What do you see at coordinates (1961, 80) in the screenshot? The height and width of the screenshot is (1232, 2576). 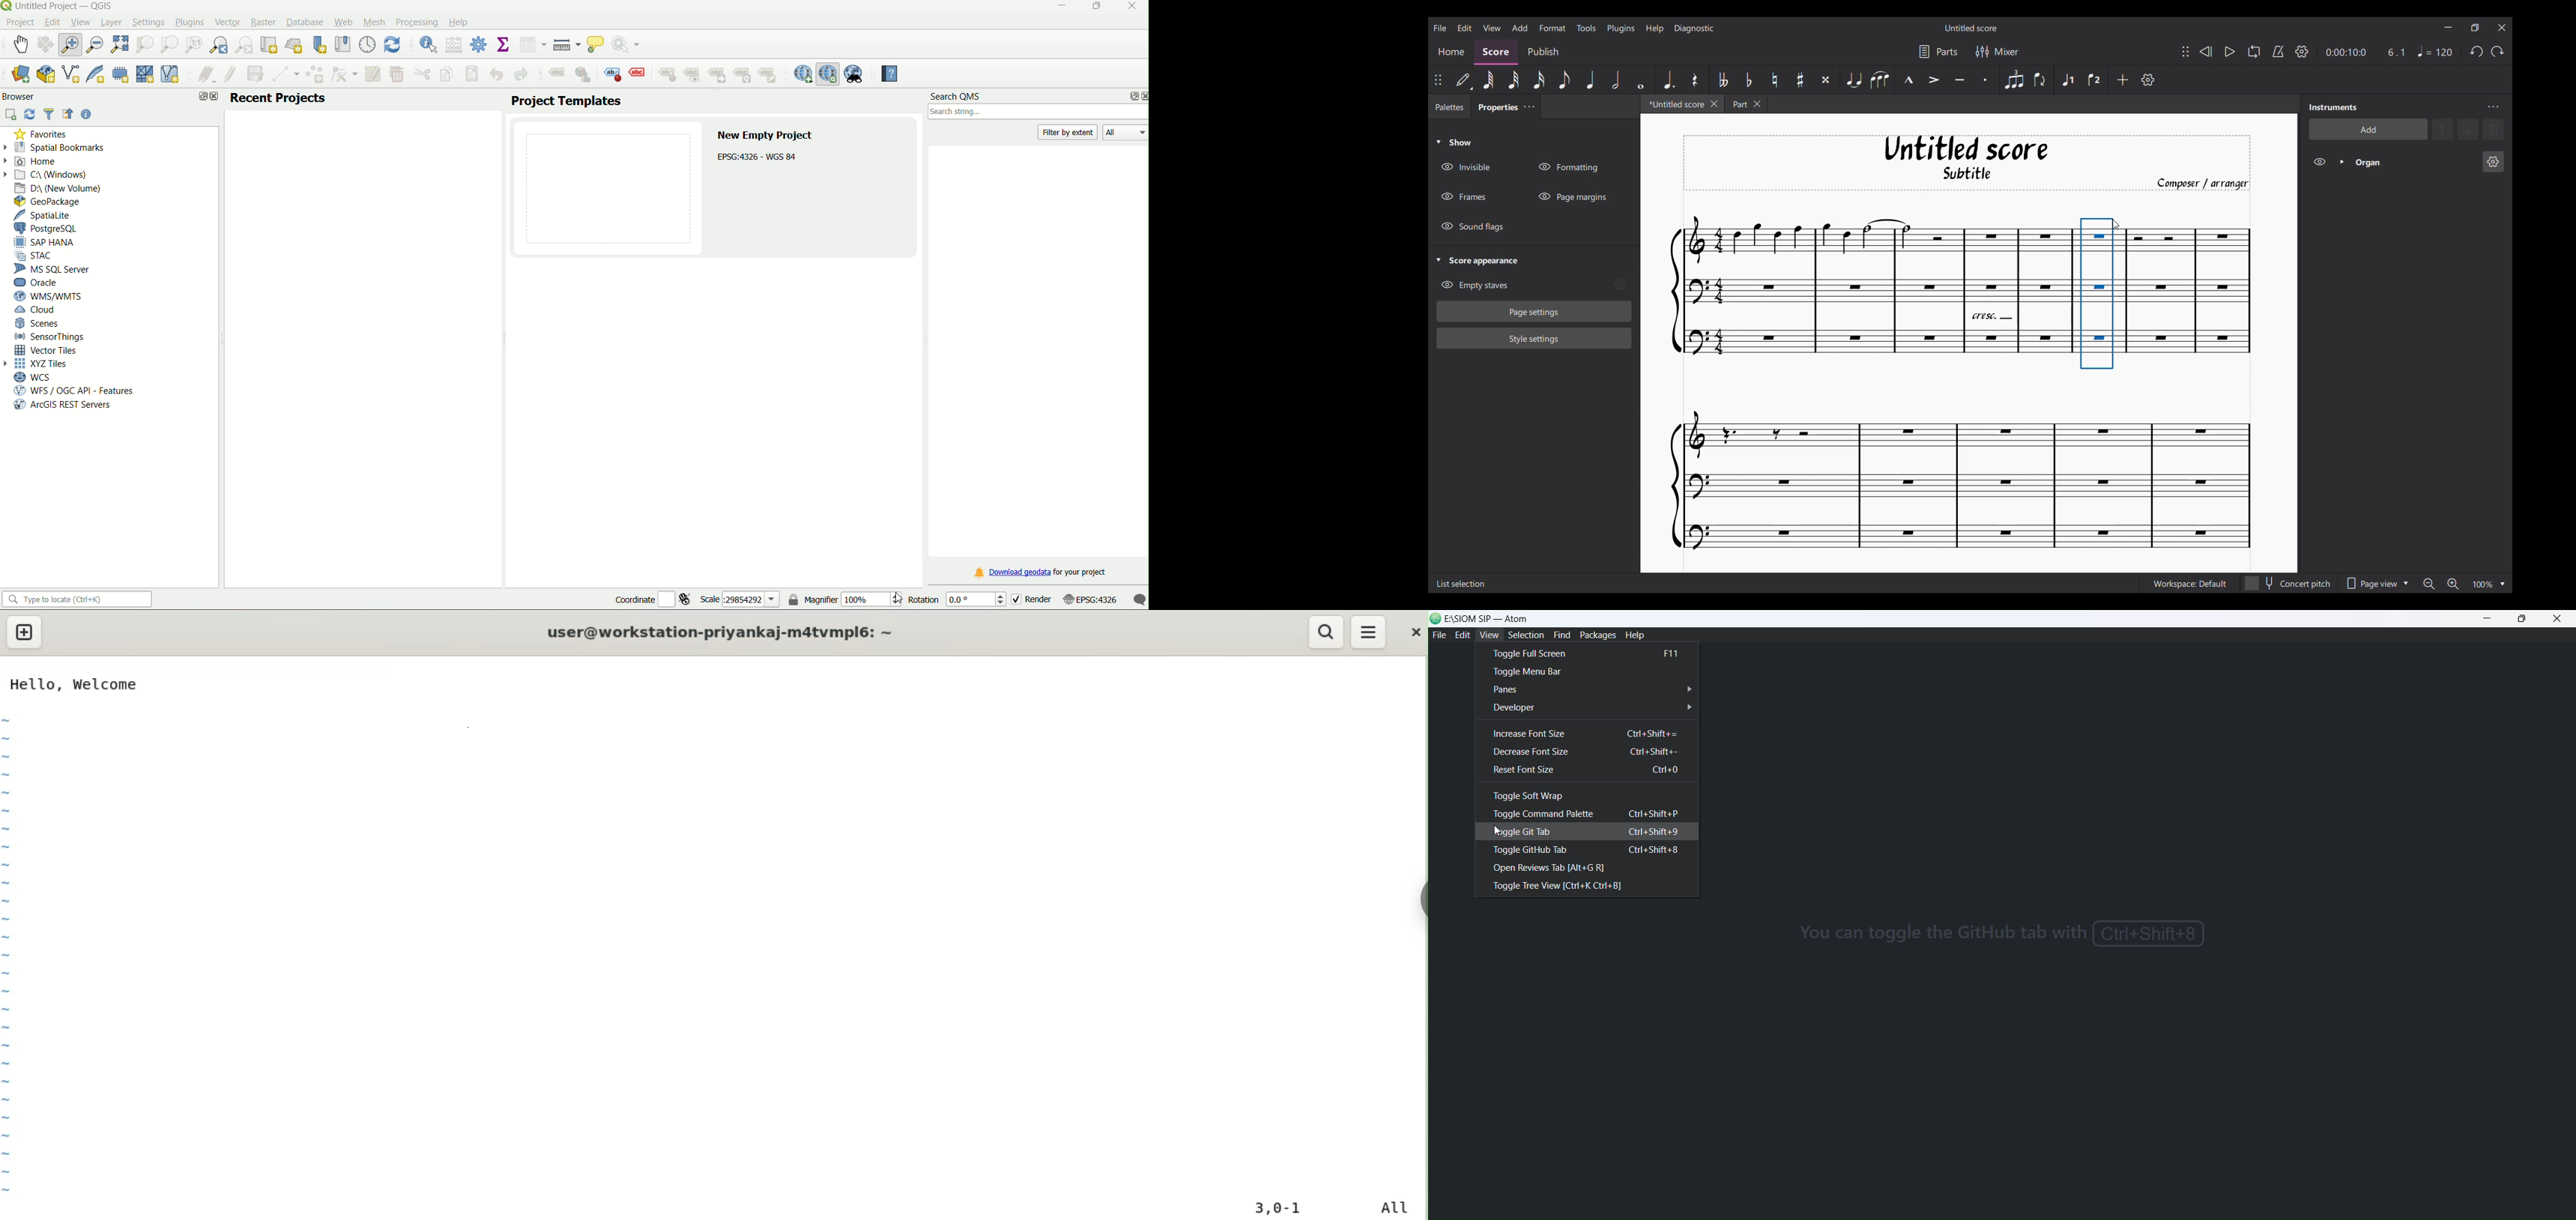 I see `Tenuto` at bounding box center [1961, 80].